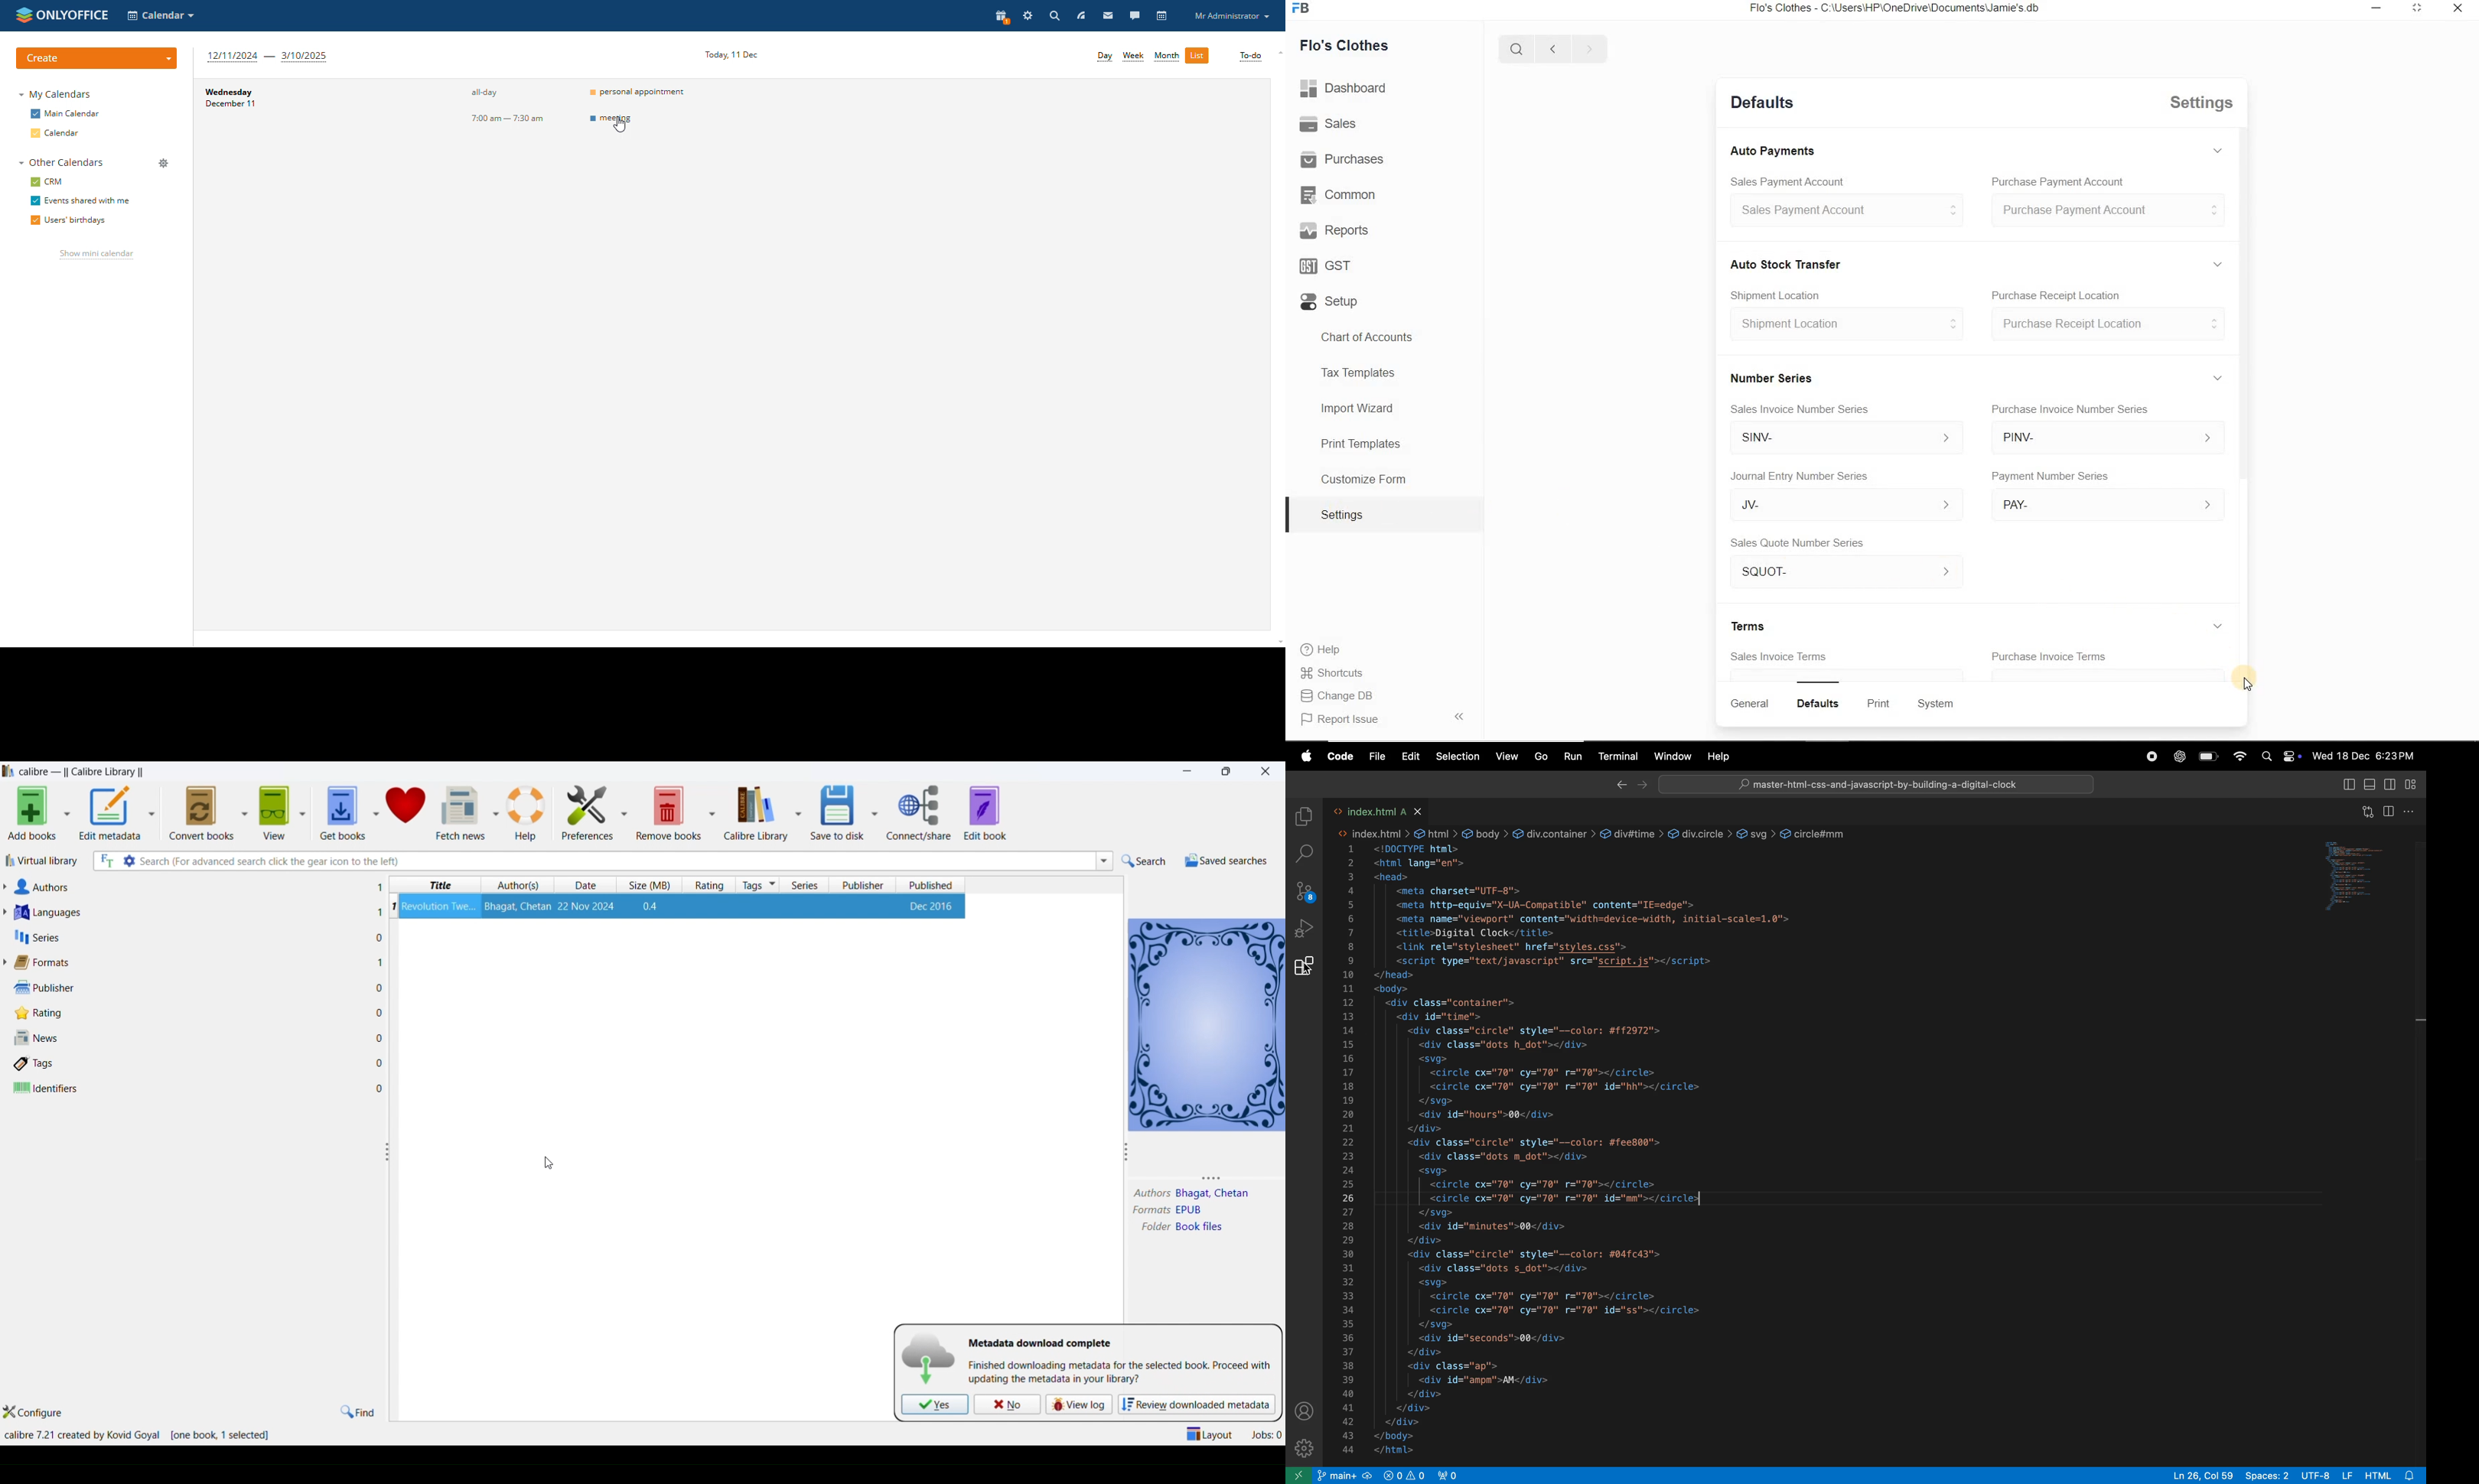 This screenshot has height=1484, width=2492. Describe the element at coordinates (407, 807) in the screenshot. I see `donate to calibre` at that location.